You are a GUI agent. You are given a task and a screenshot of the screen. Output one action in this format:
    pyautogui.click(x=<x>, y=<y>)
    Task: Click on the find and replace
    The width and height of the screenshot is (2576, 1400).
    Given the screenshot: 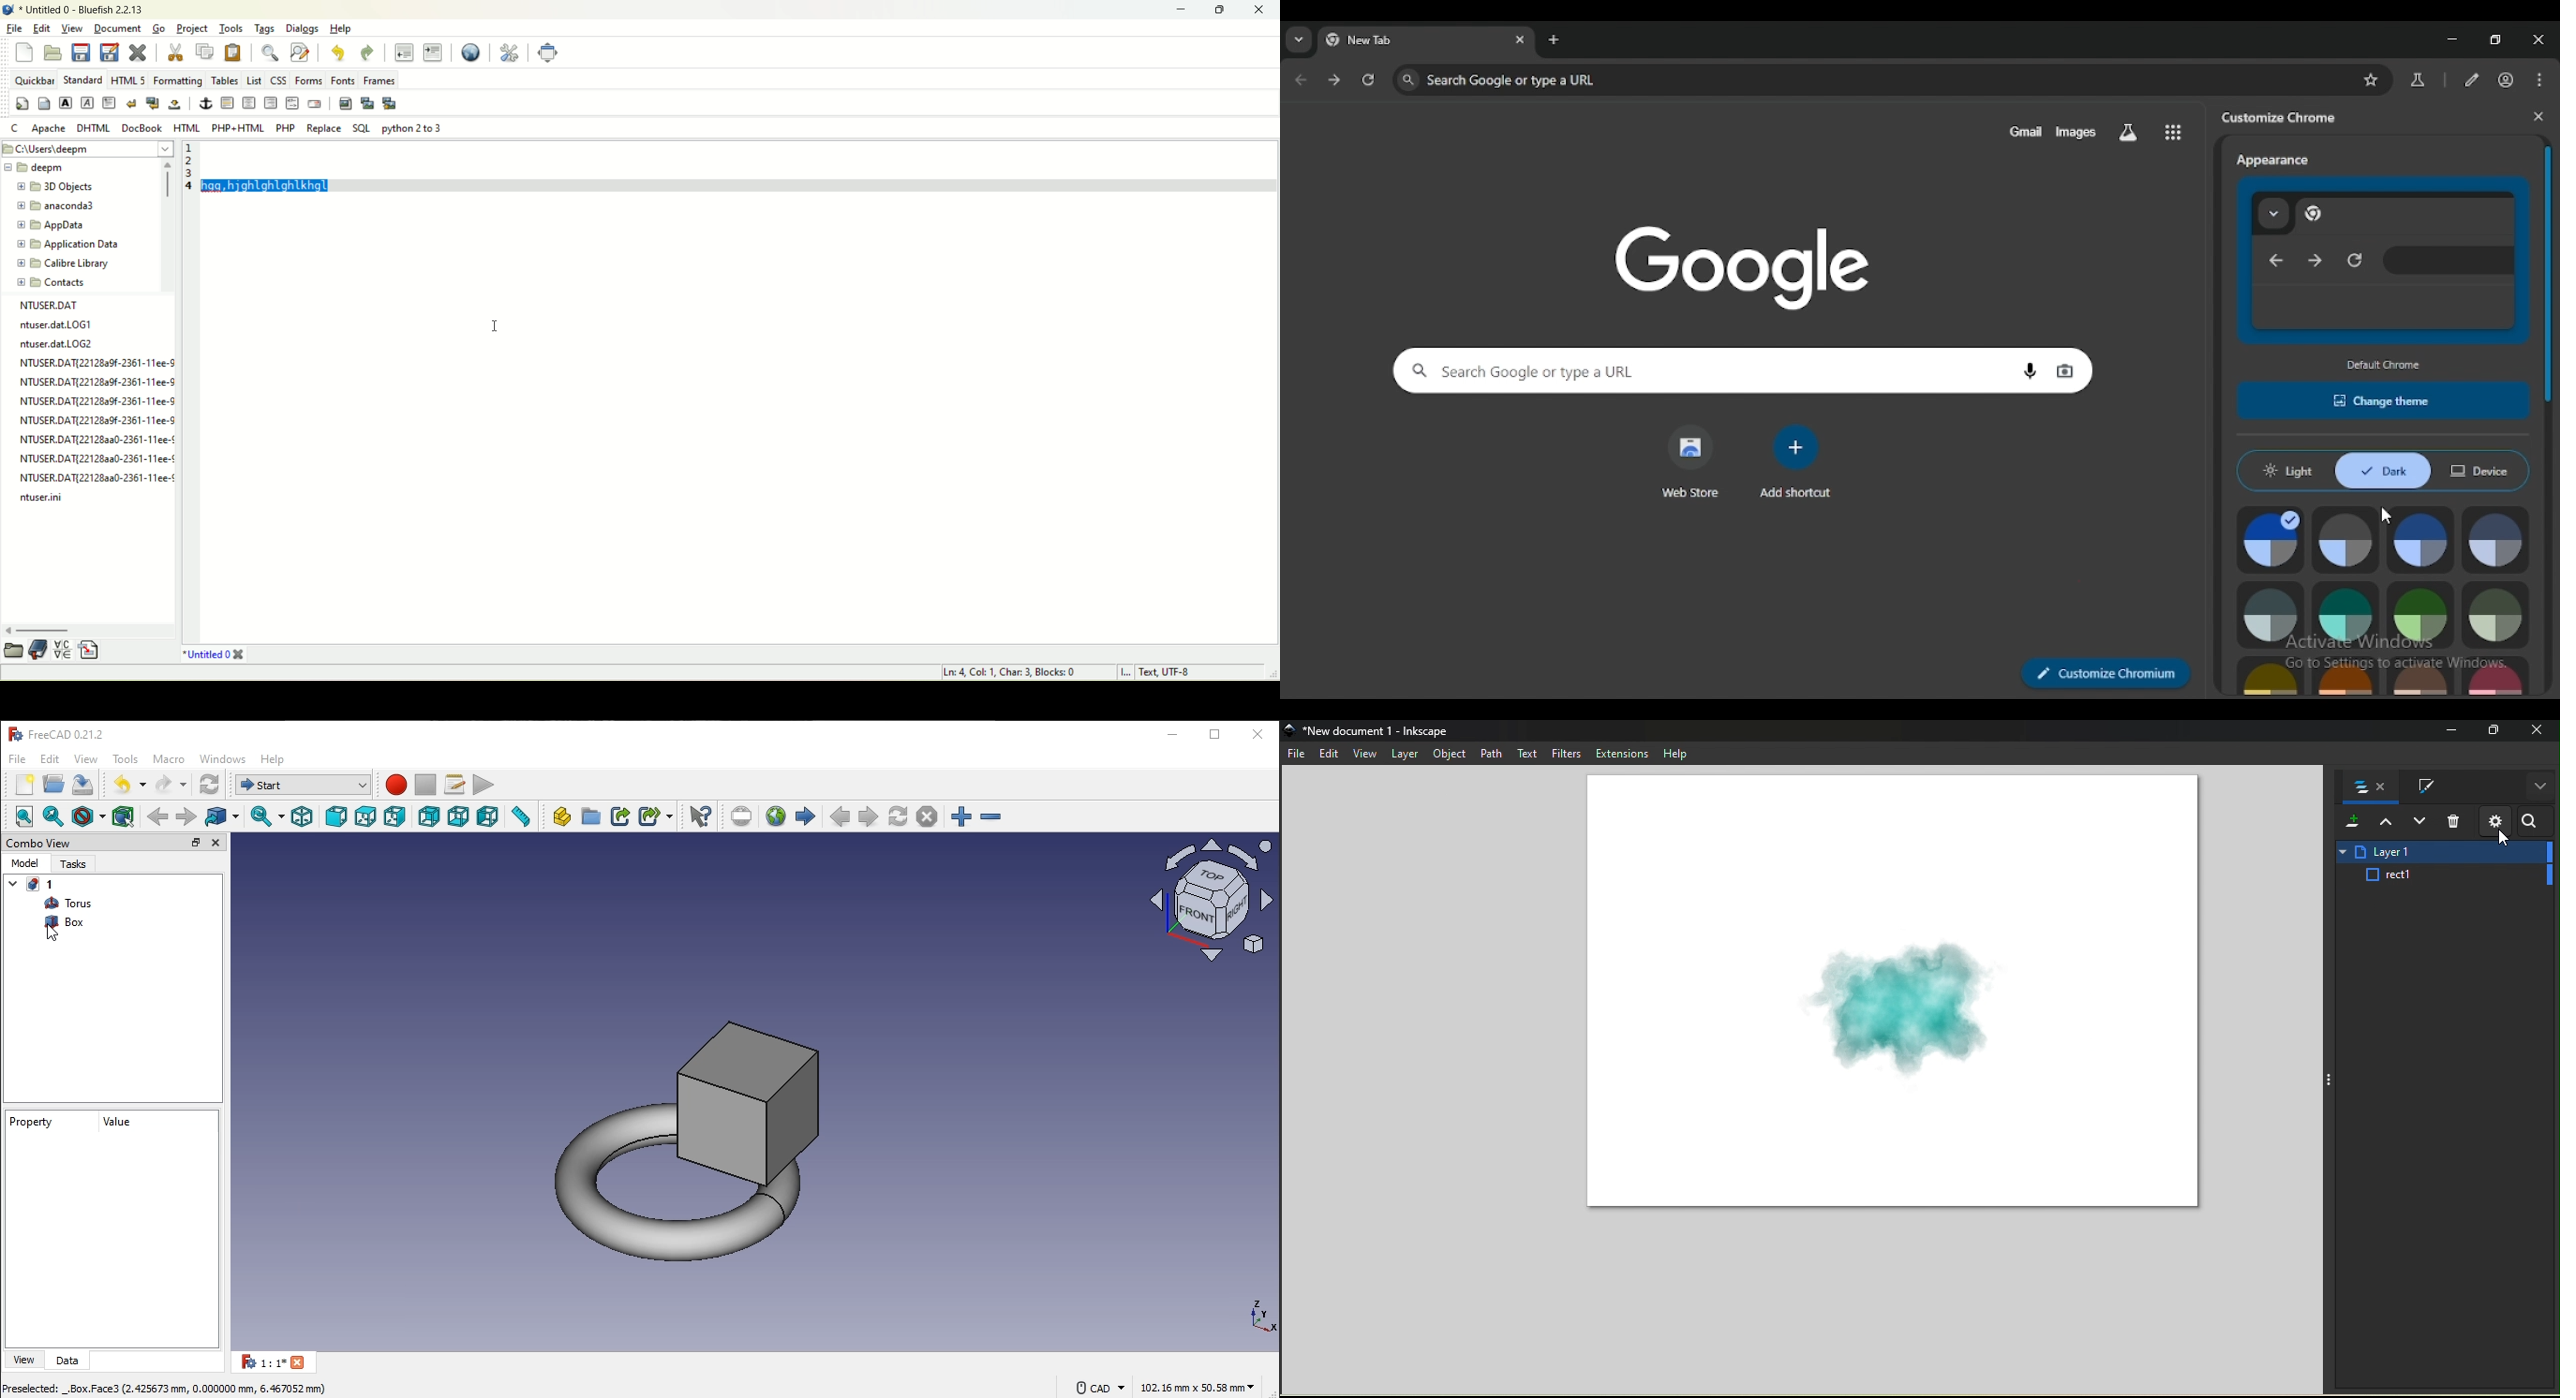 What is the action you would take?
    pyautogui.click(x=299, y=52)
    